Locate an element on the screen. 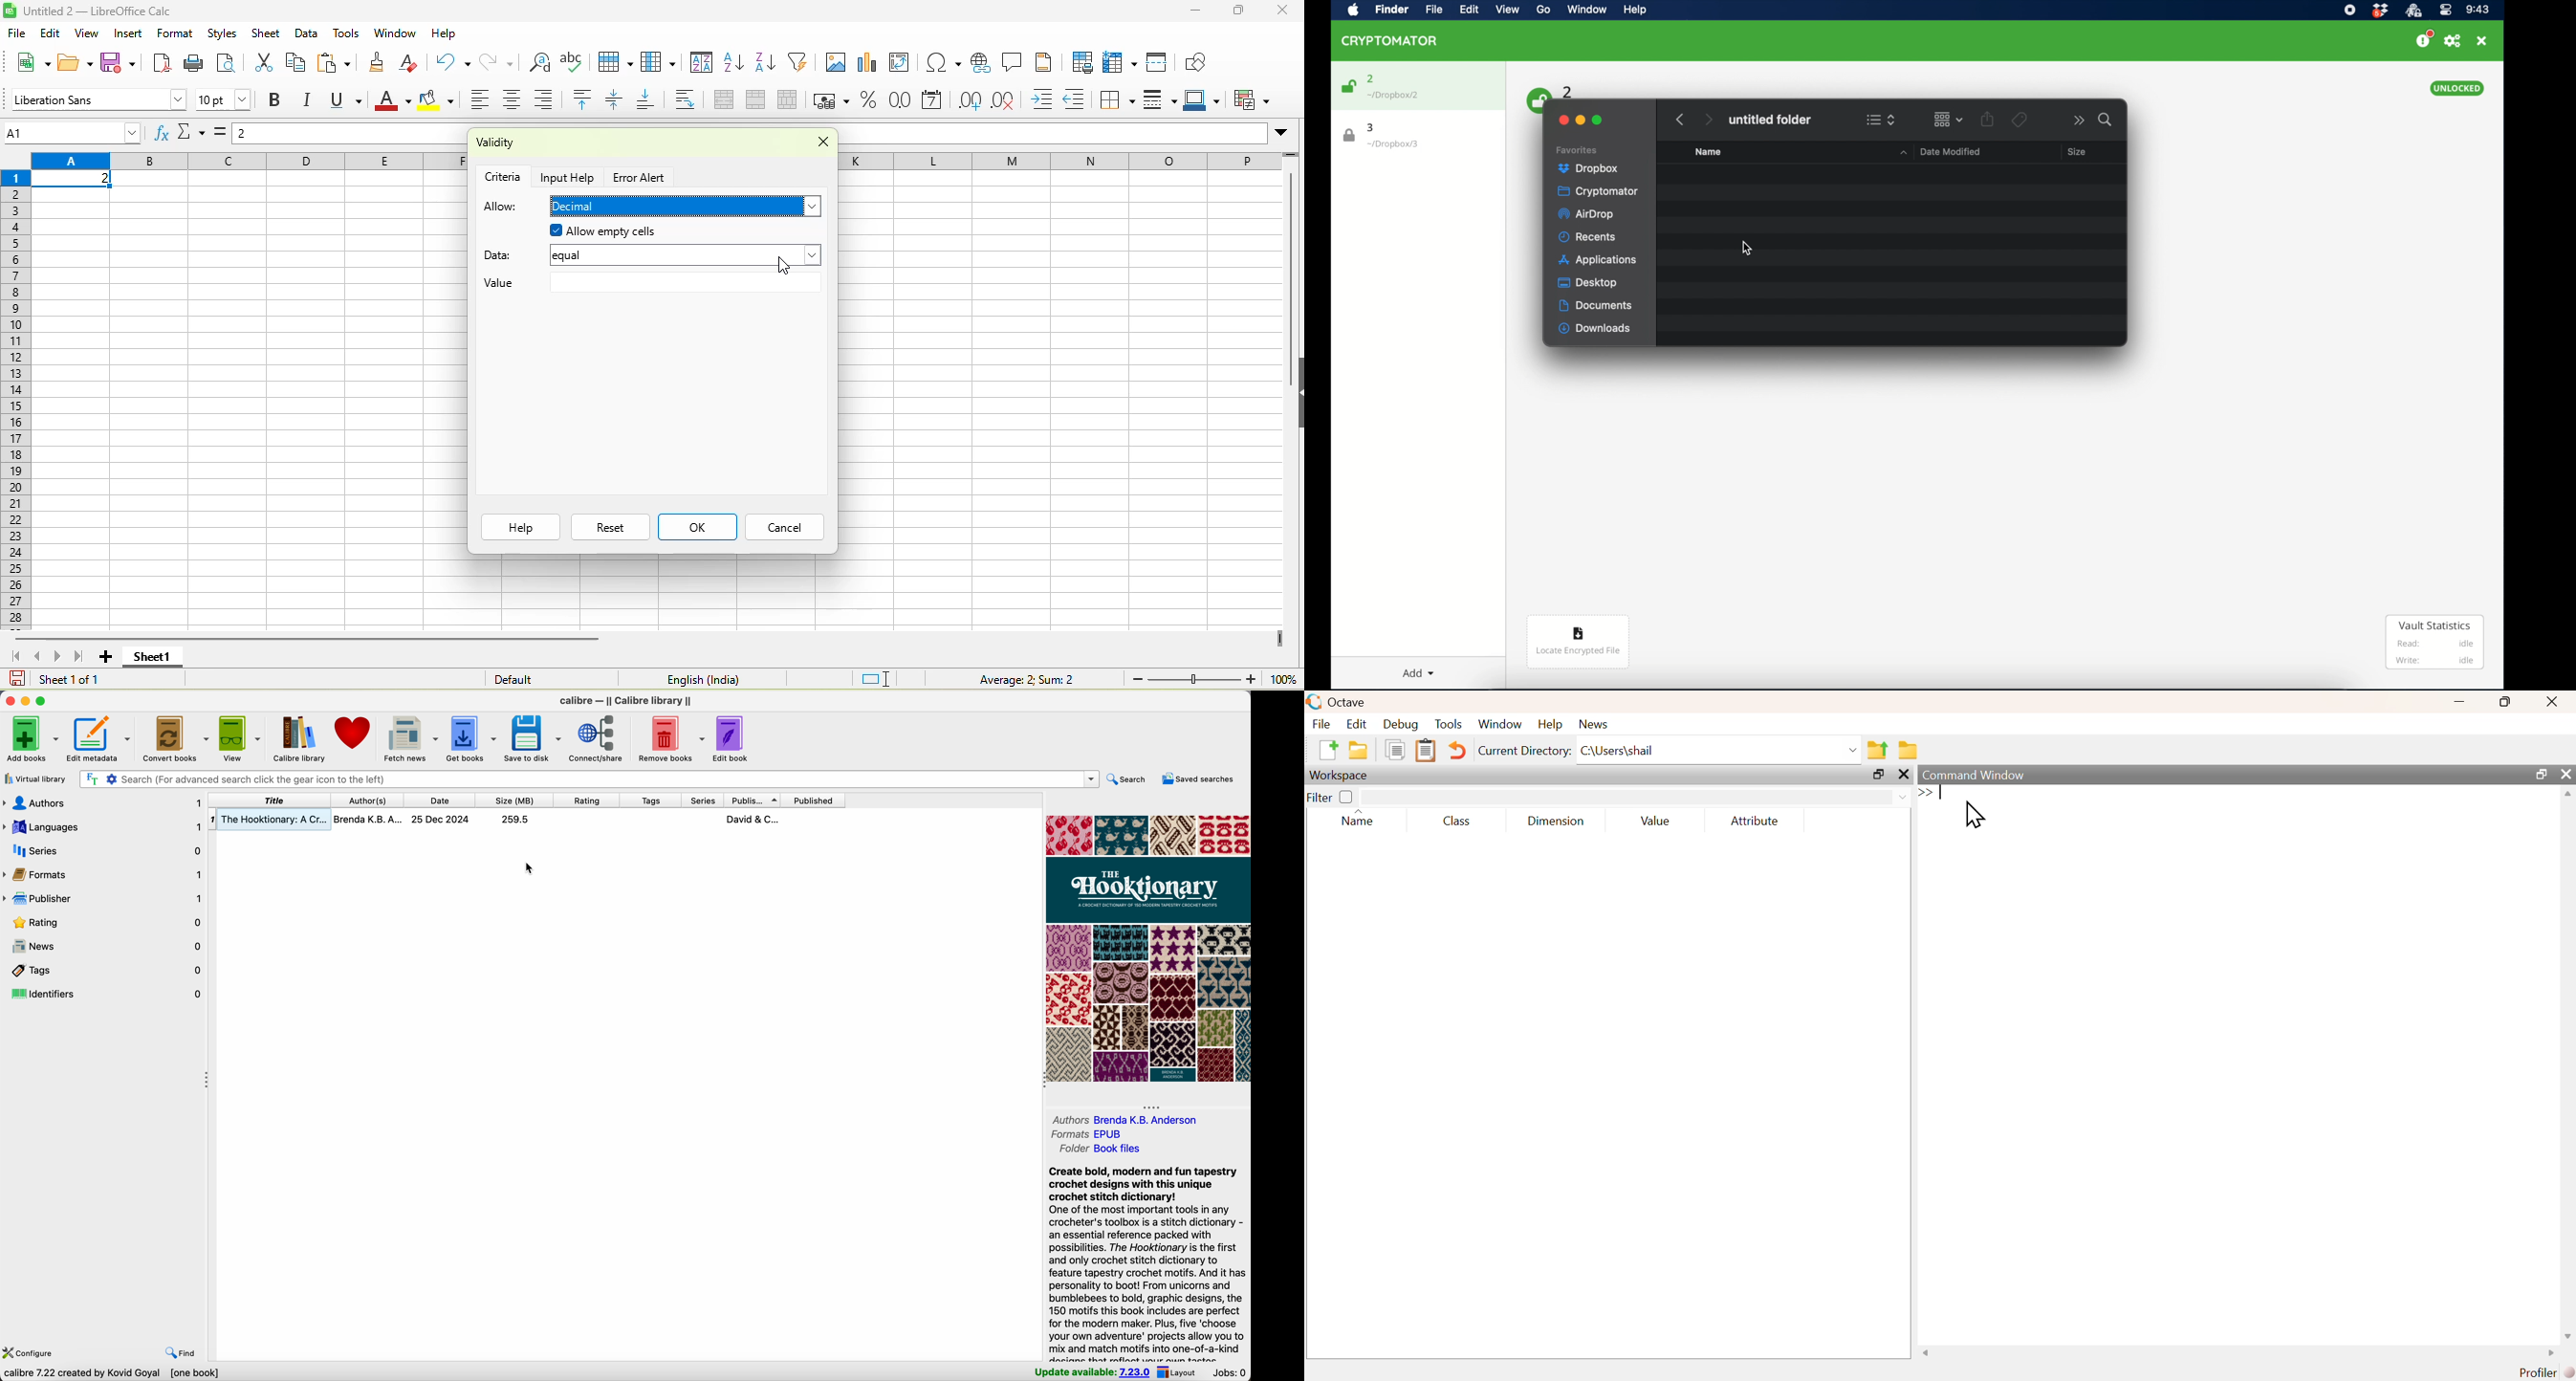 This screenshot has width=2576, height=1400. tags is located at coordinates (654, 800).